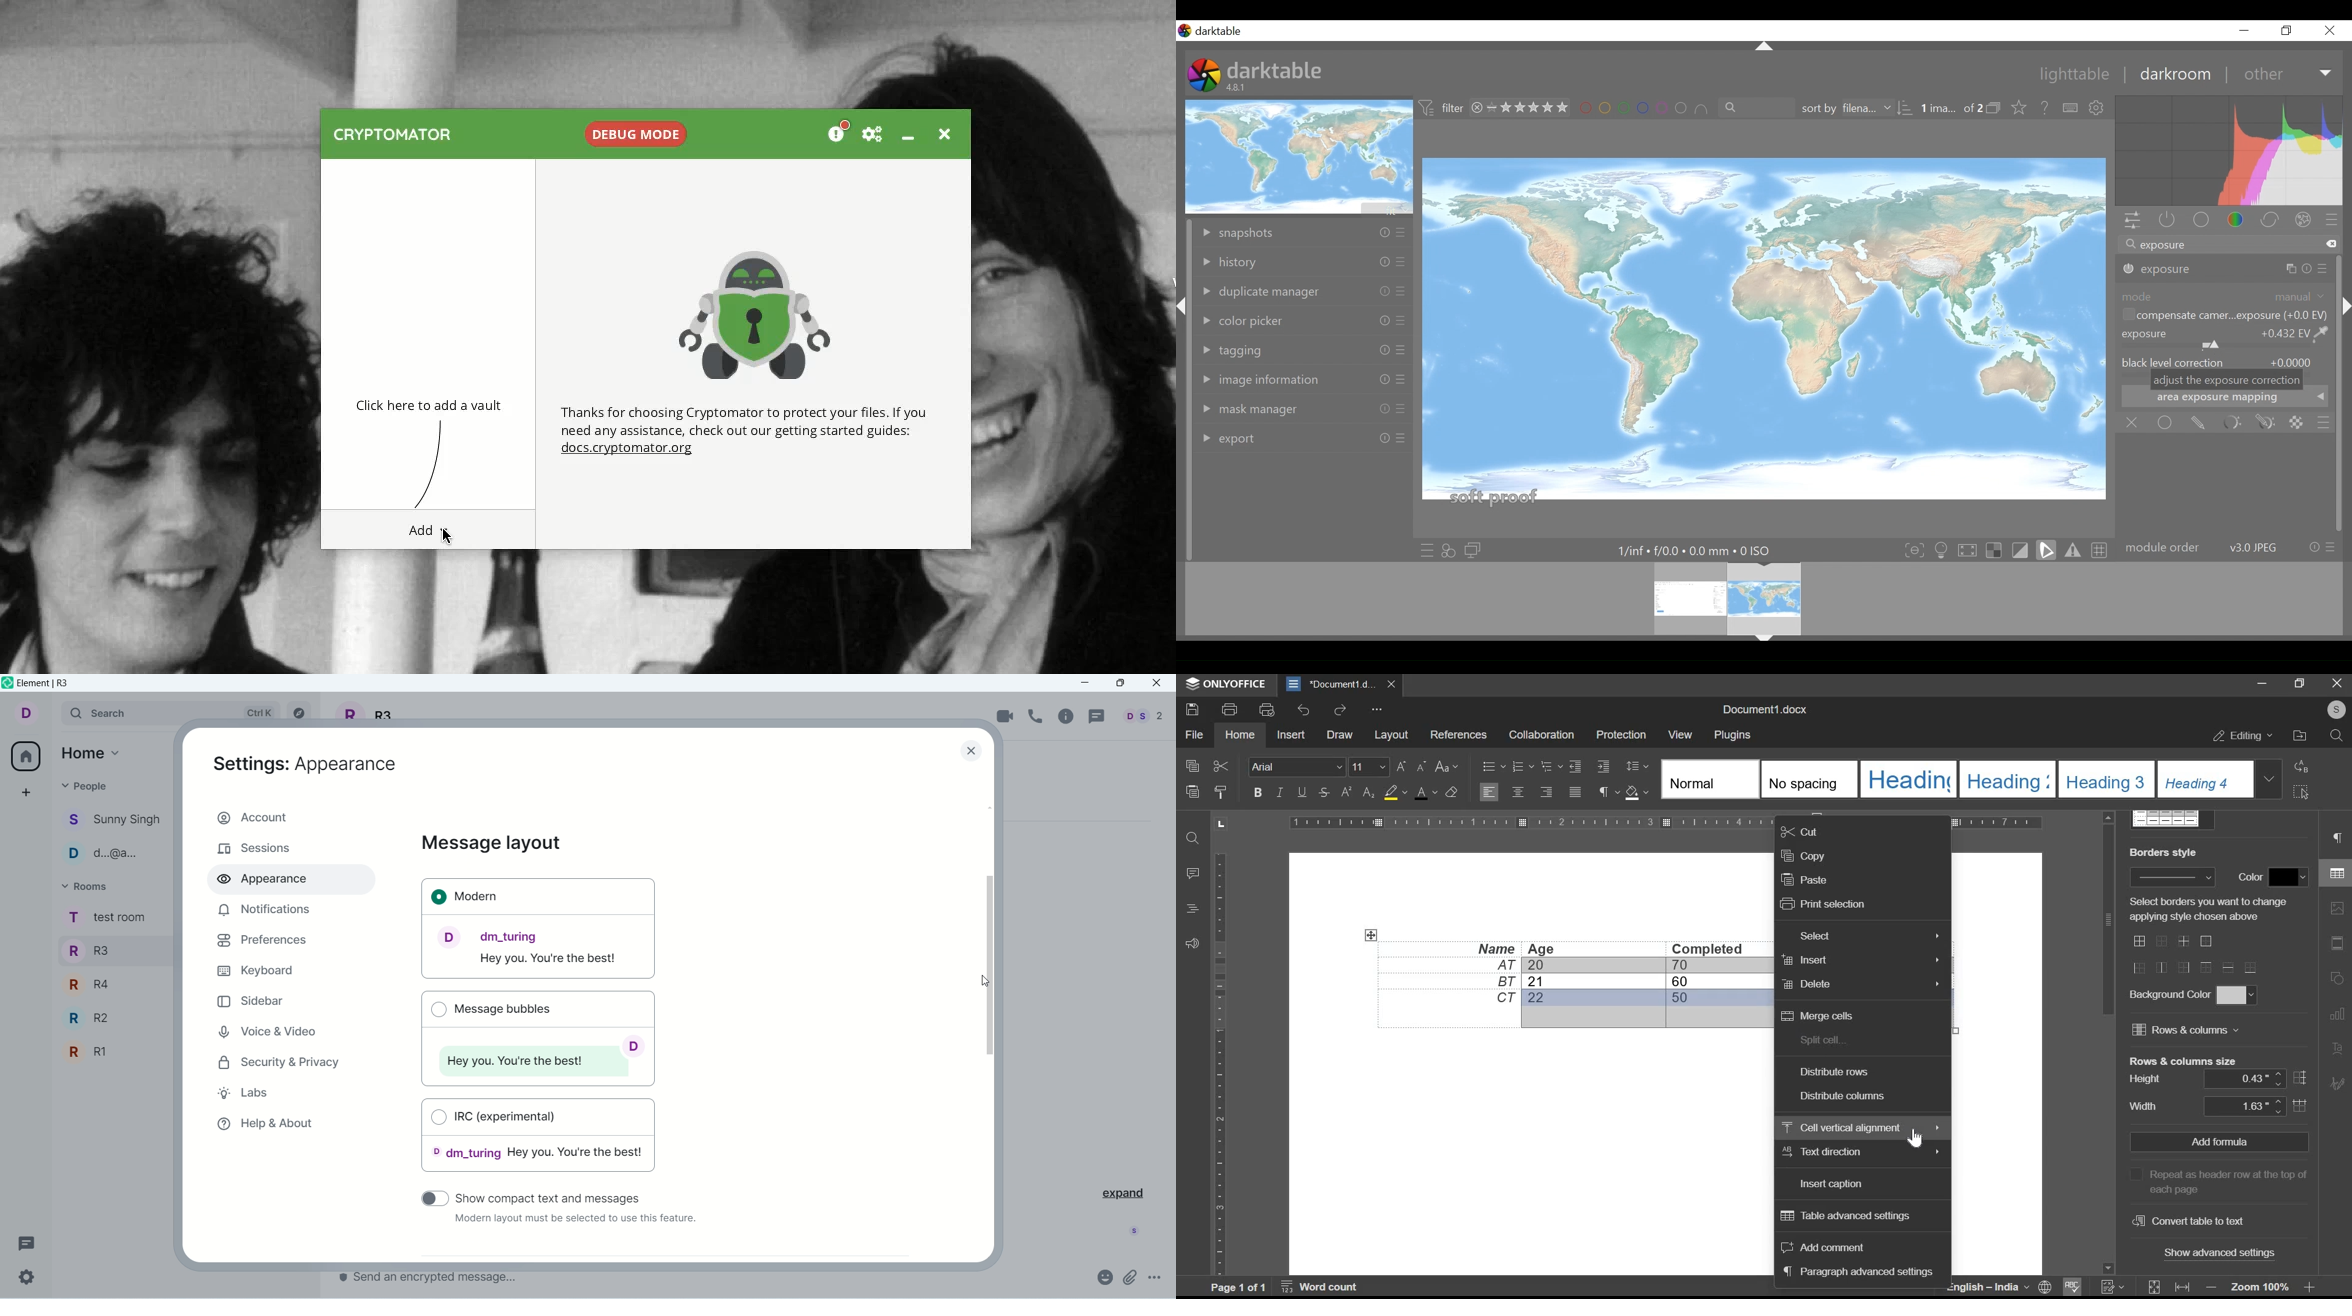  I want to click on people, so click(113, 855).